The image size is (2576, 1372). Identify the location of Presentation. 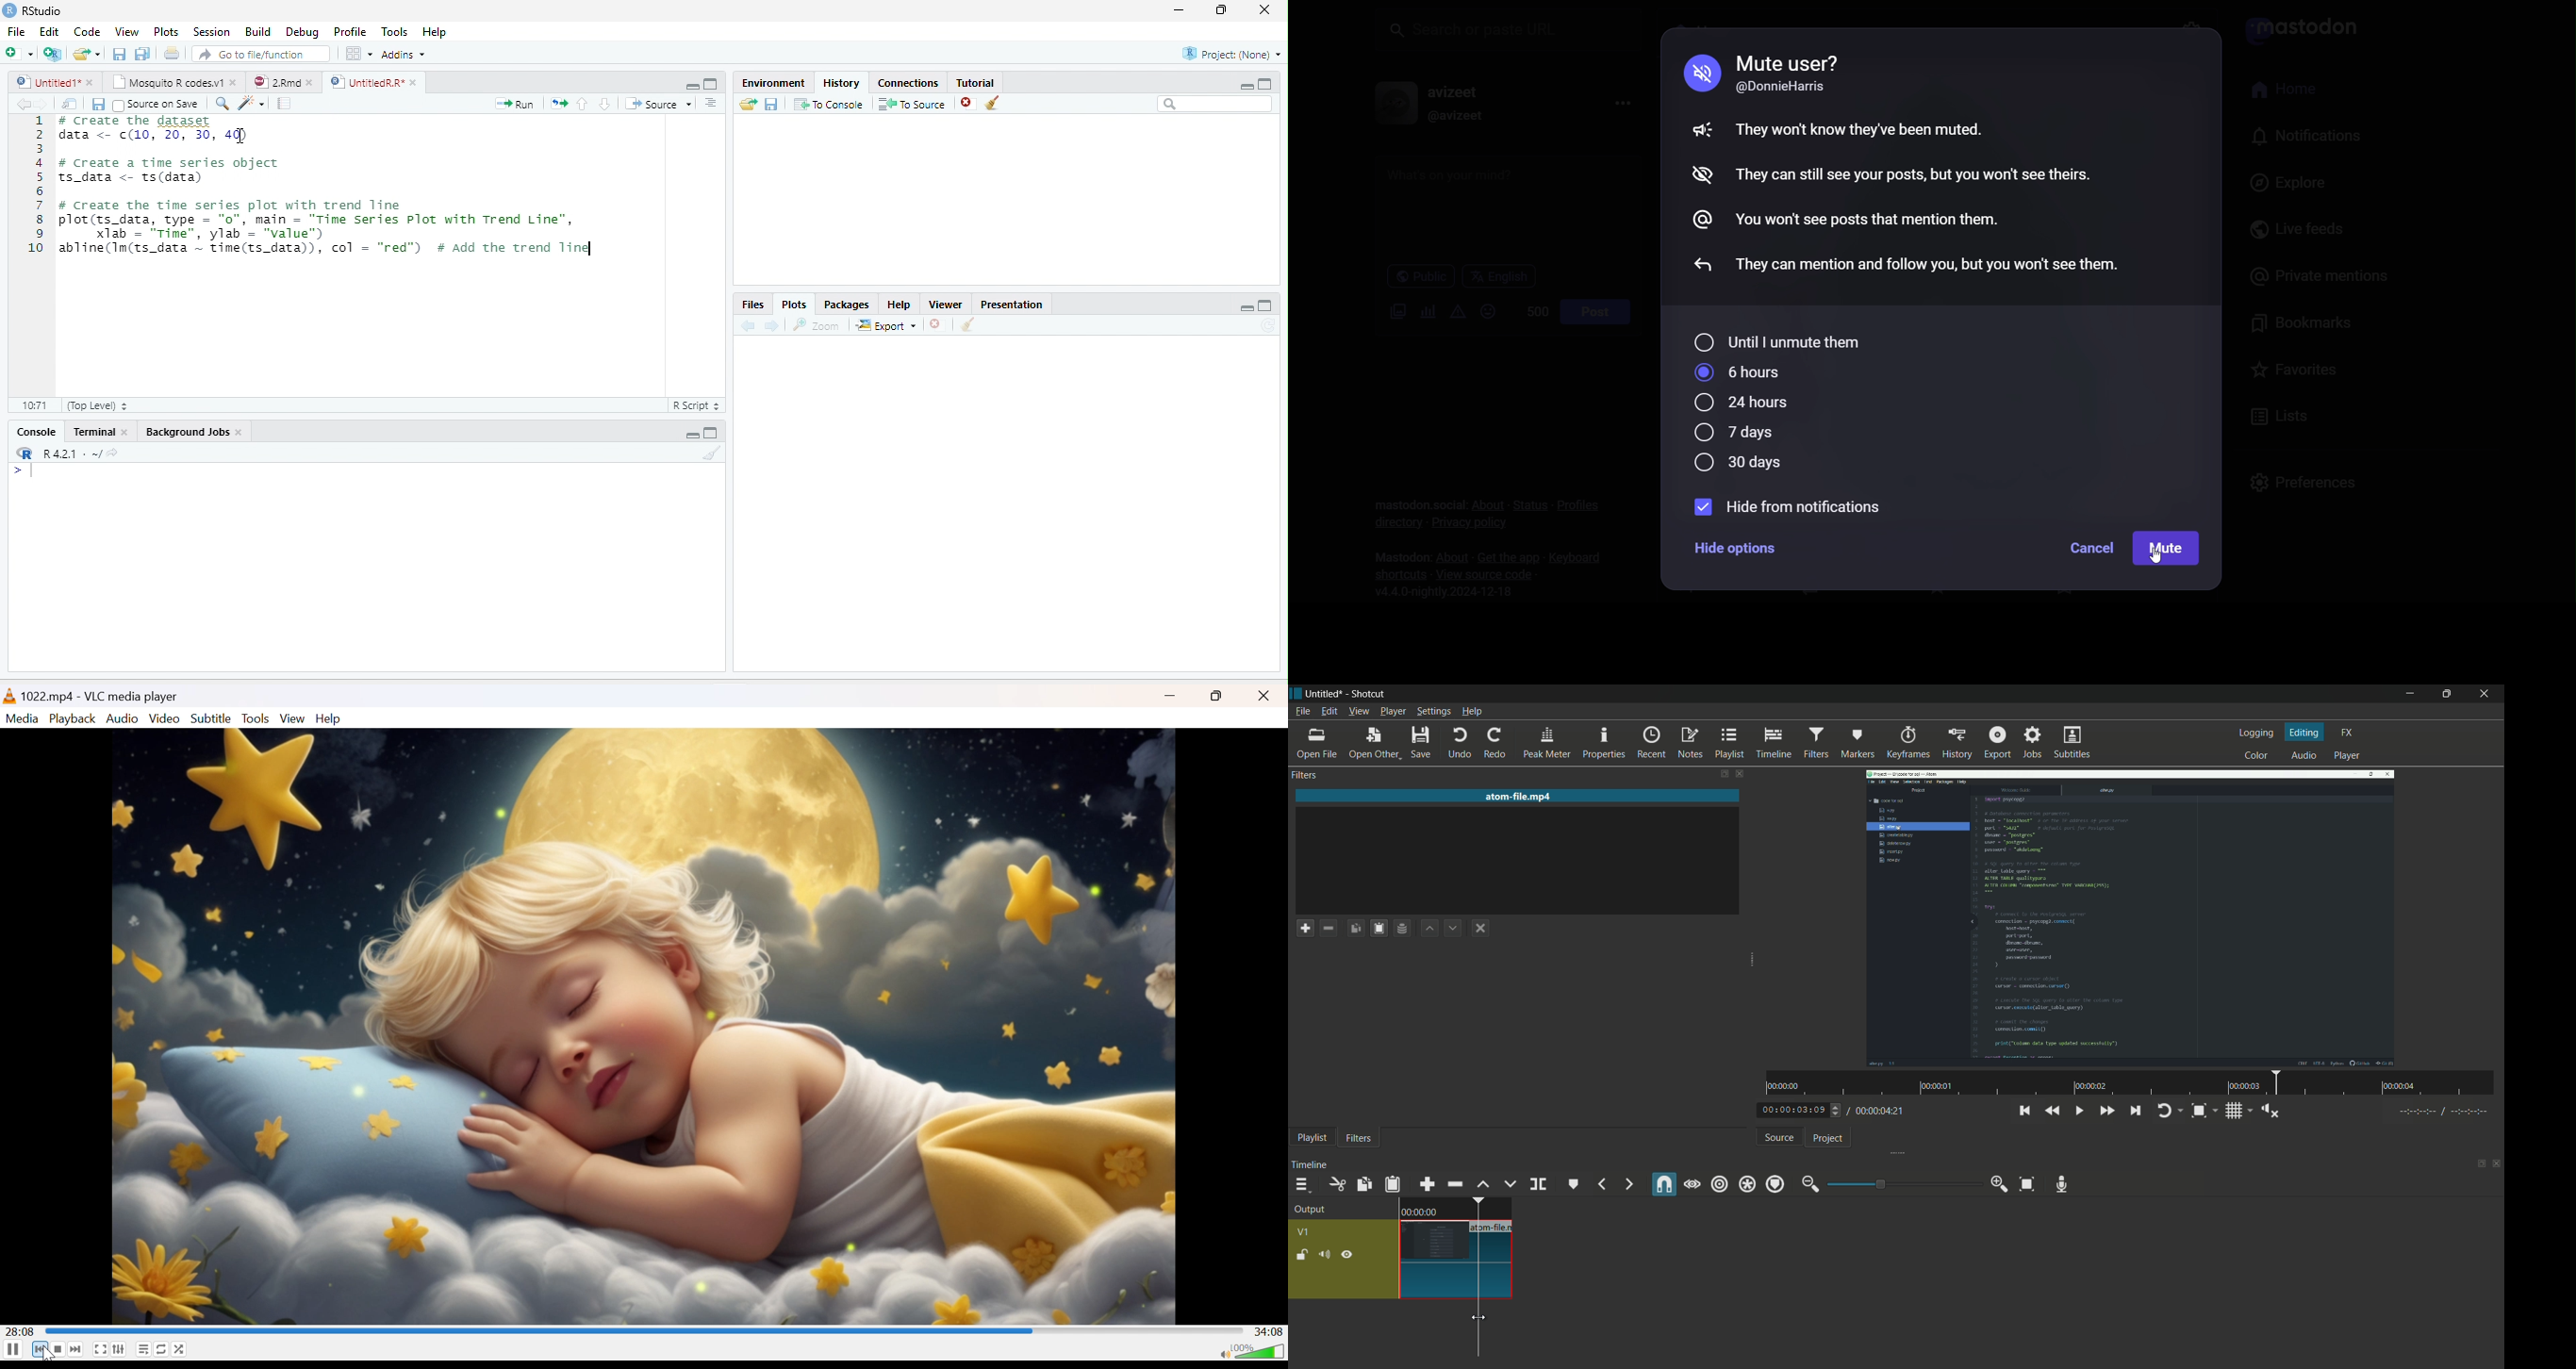
(1012, 303).